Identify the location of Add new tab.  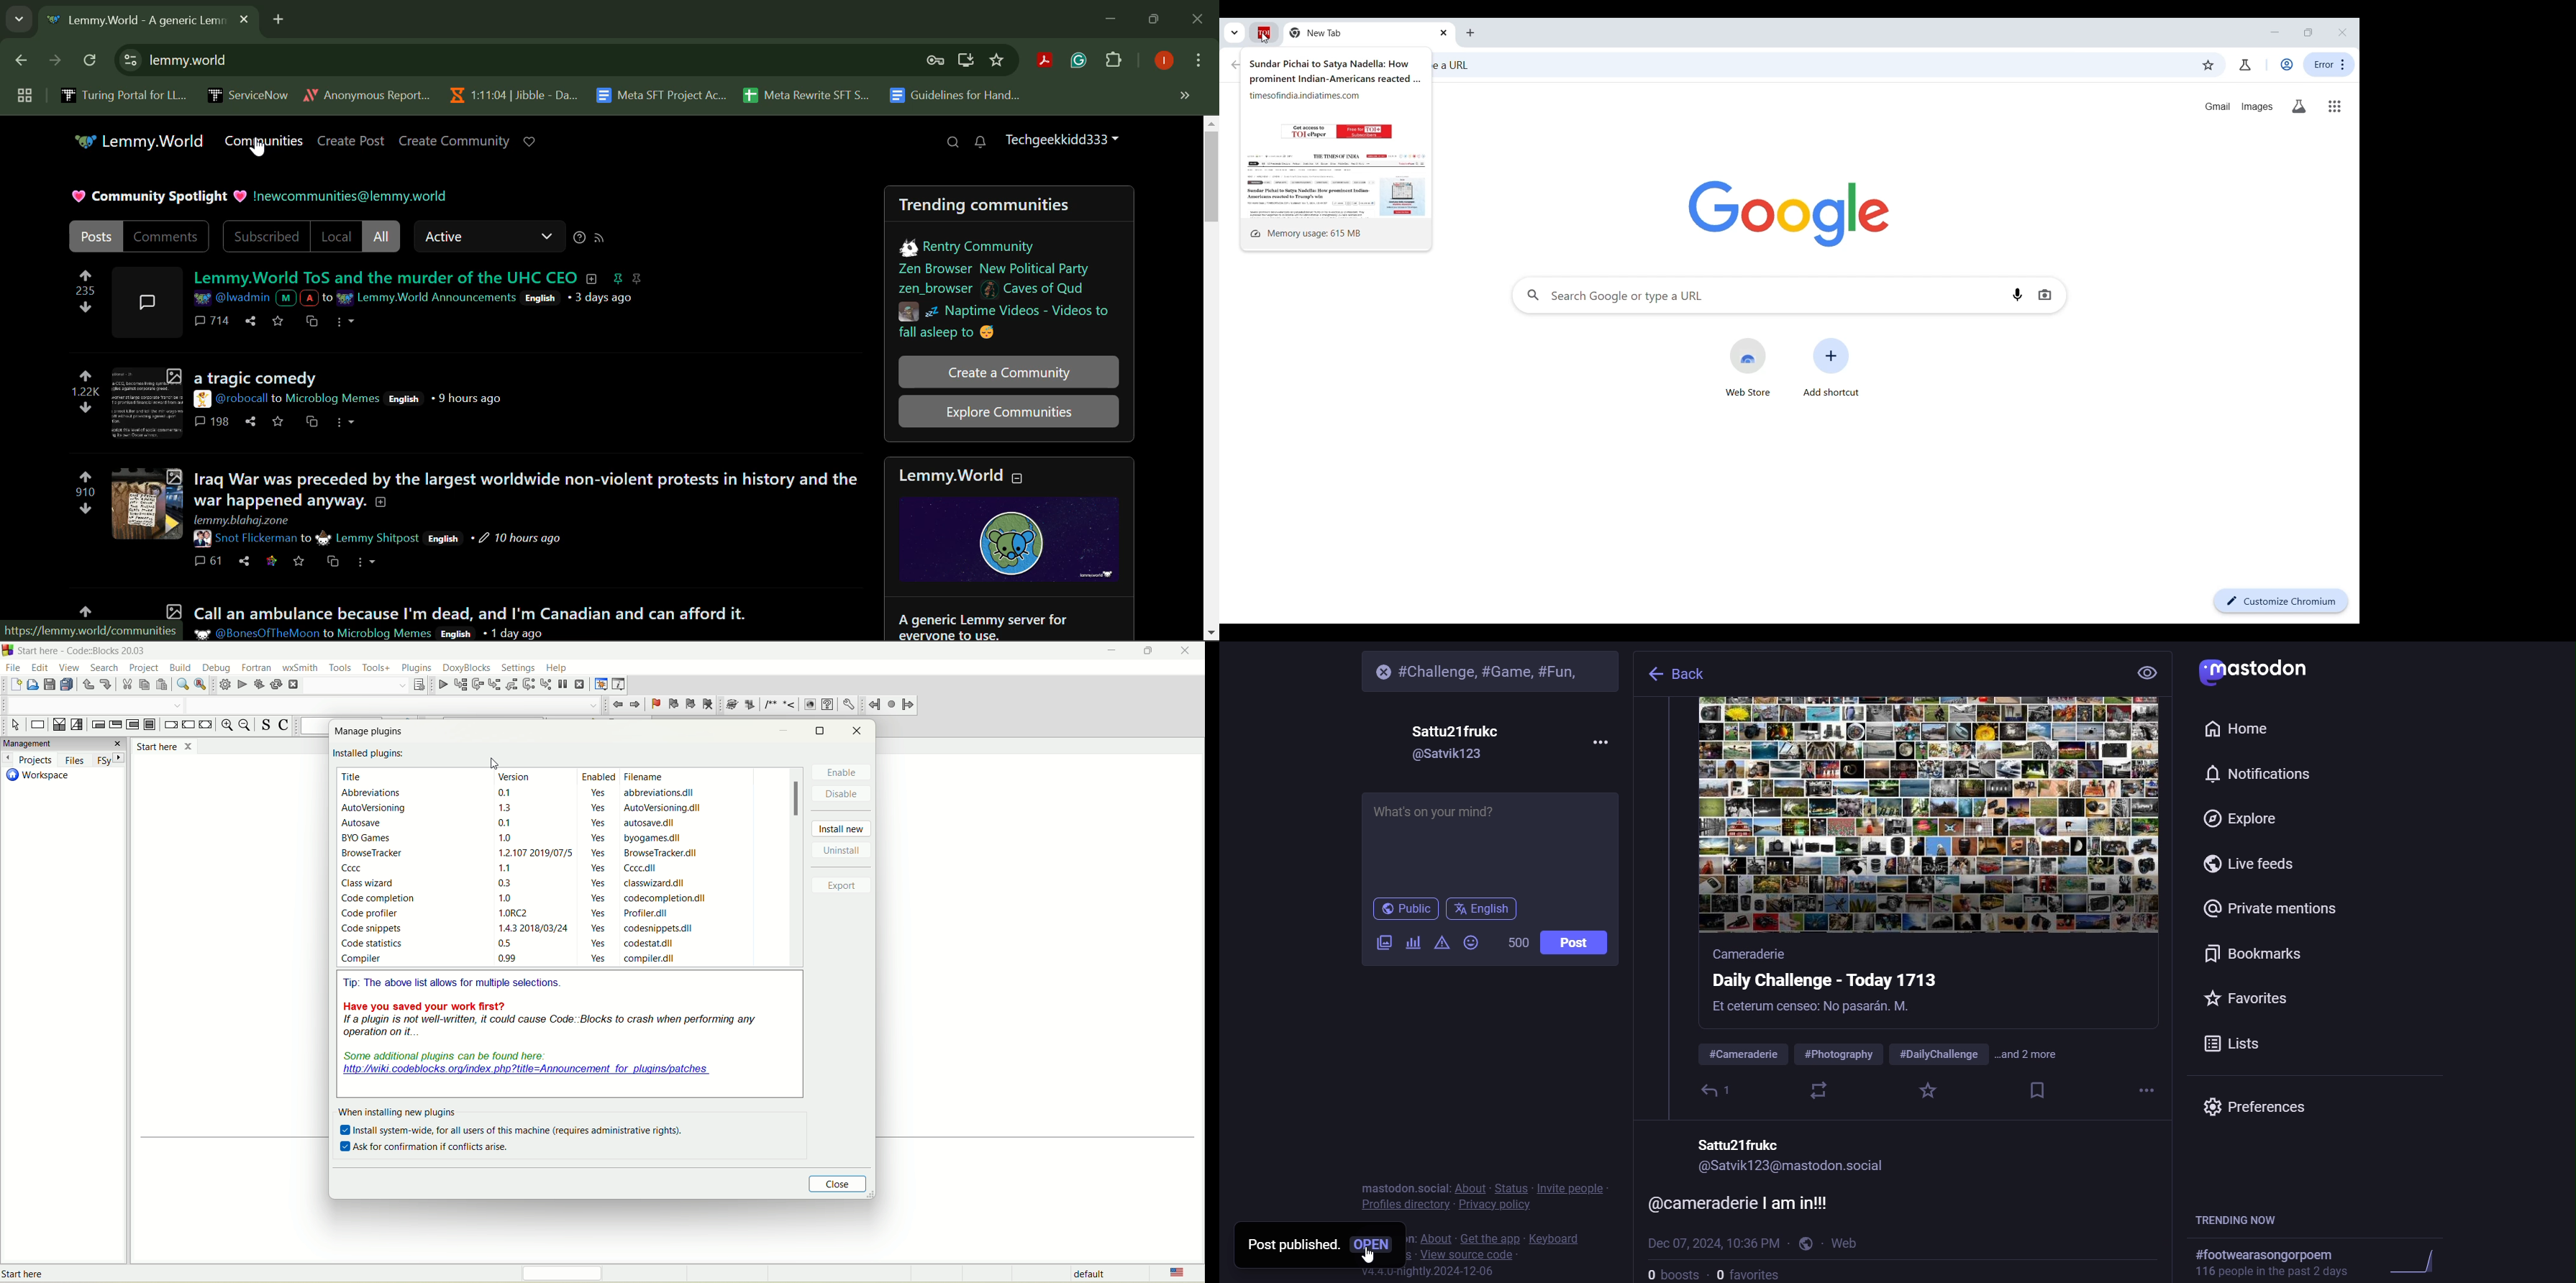
(1471, 33).